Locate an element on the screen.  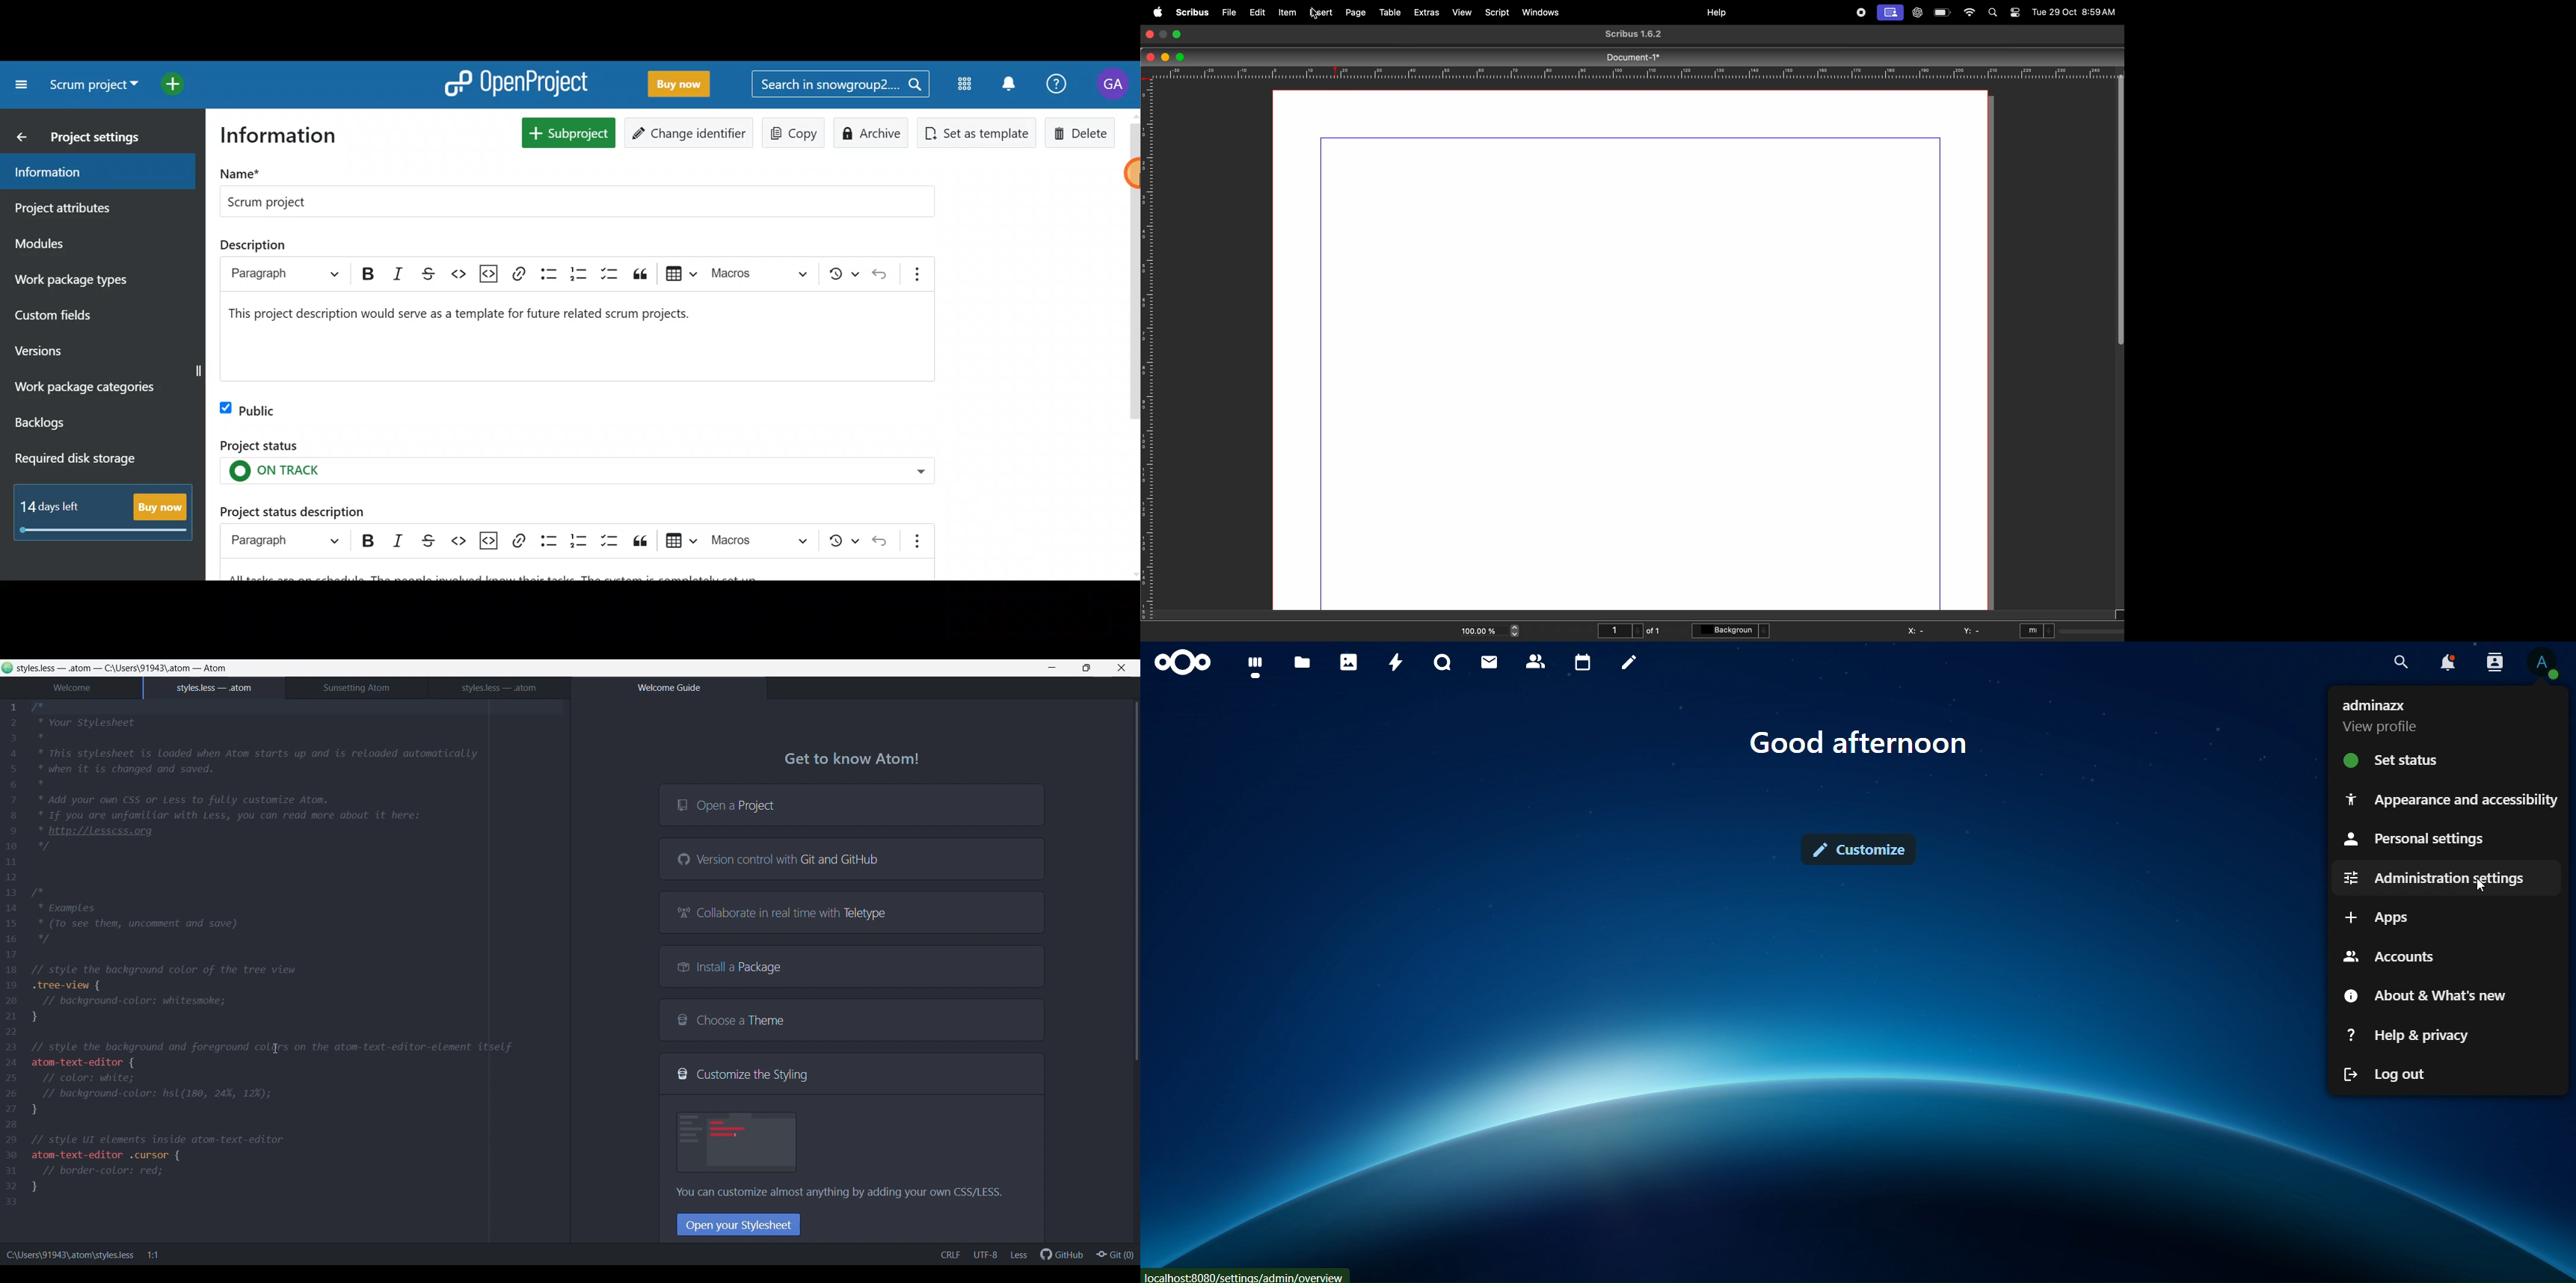
wifi is located at coordinates (1969, 13).